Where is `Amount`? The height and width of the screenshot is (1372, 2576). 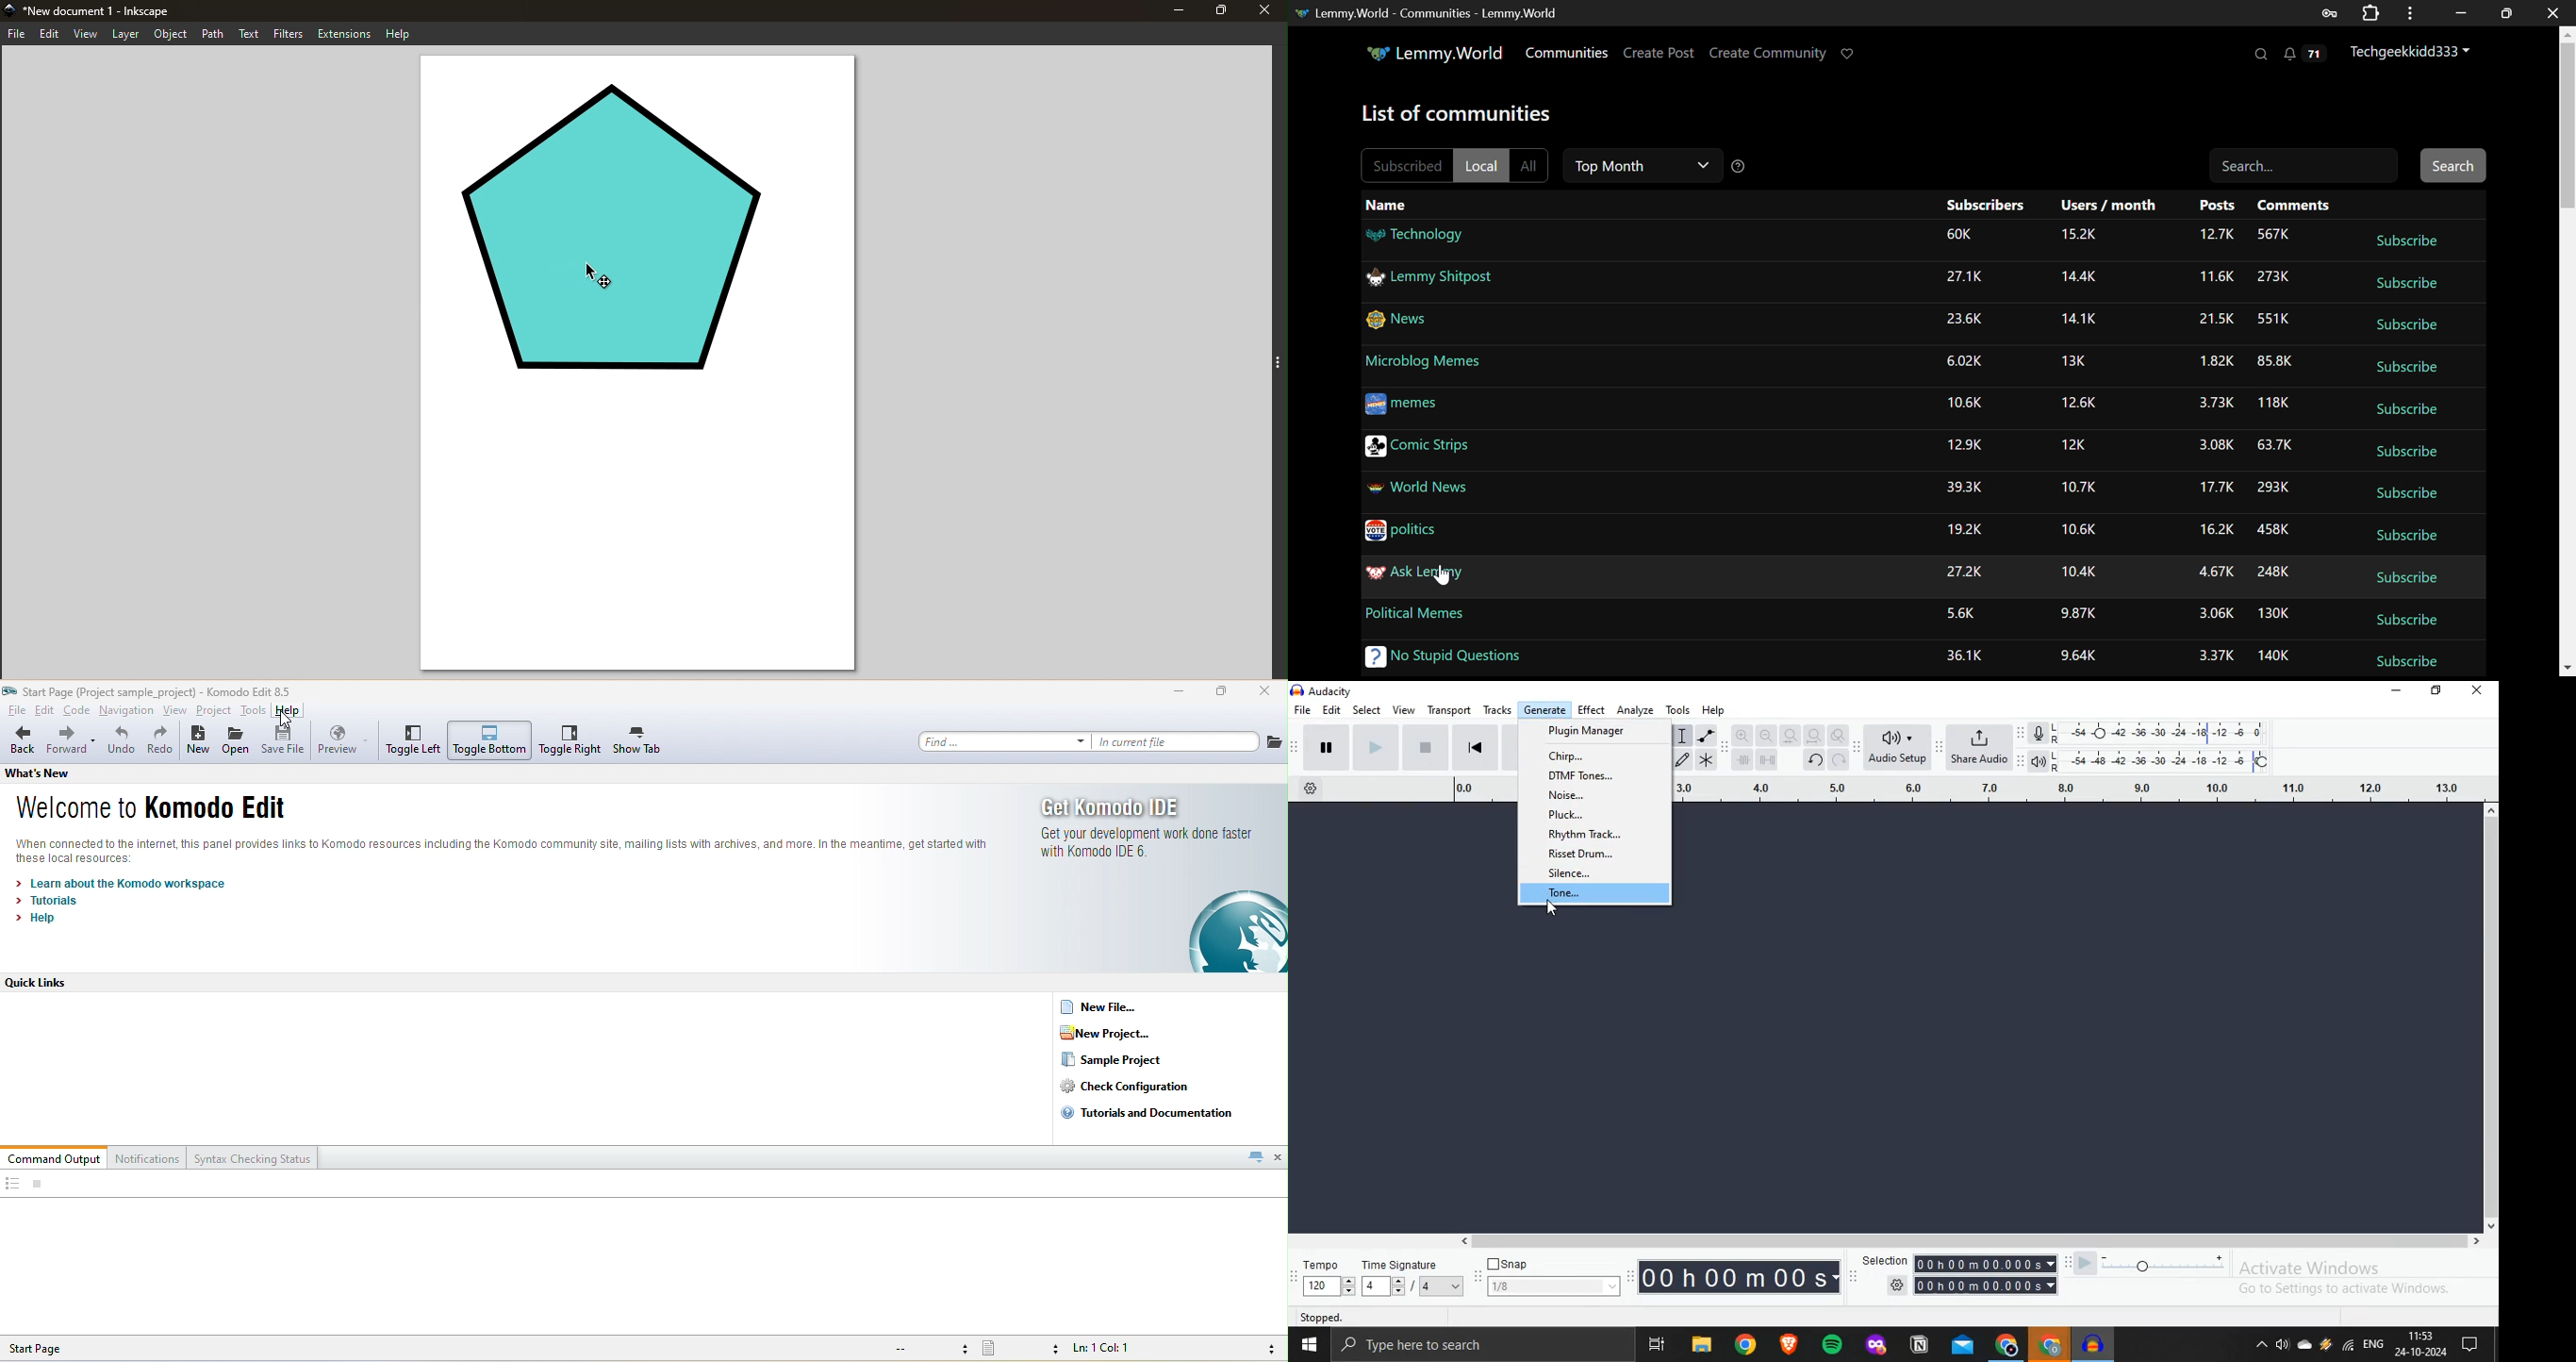 Amount is located at coordinates (2078, 613).